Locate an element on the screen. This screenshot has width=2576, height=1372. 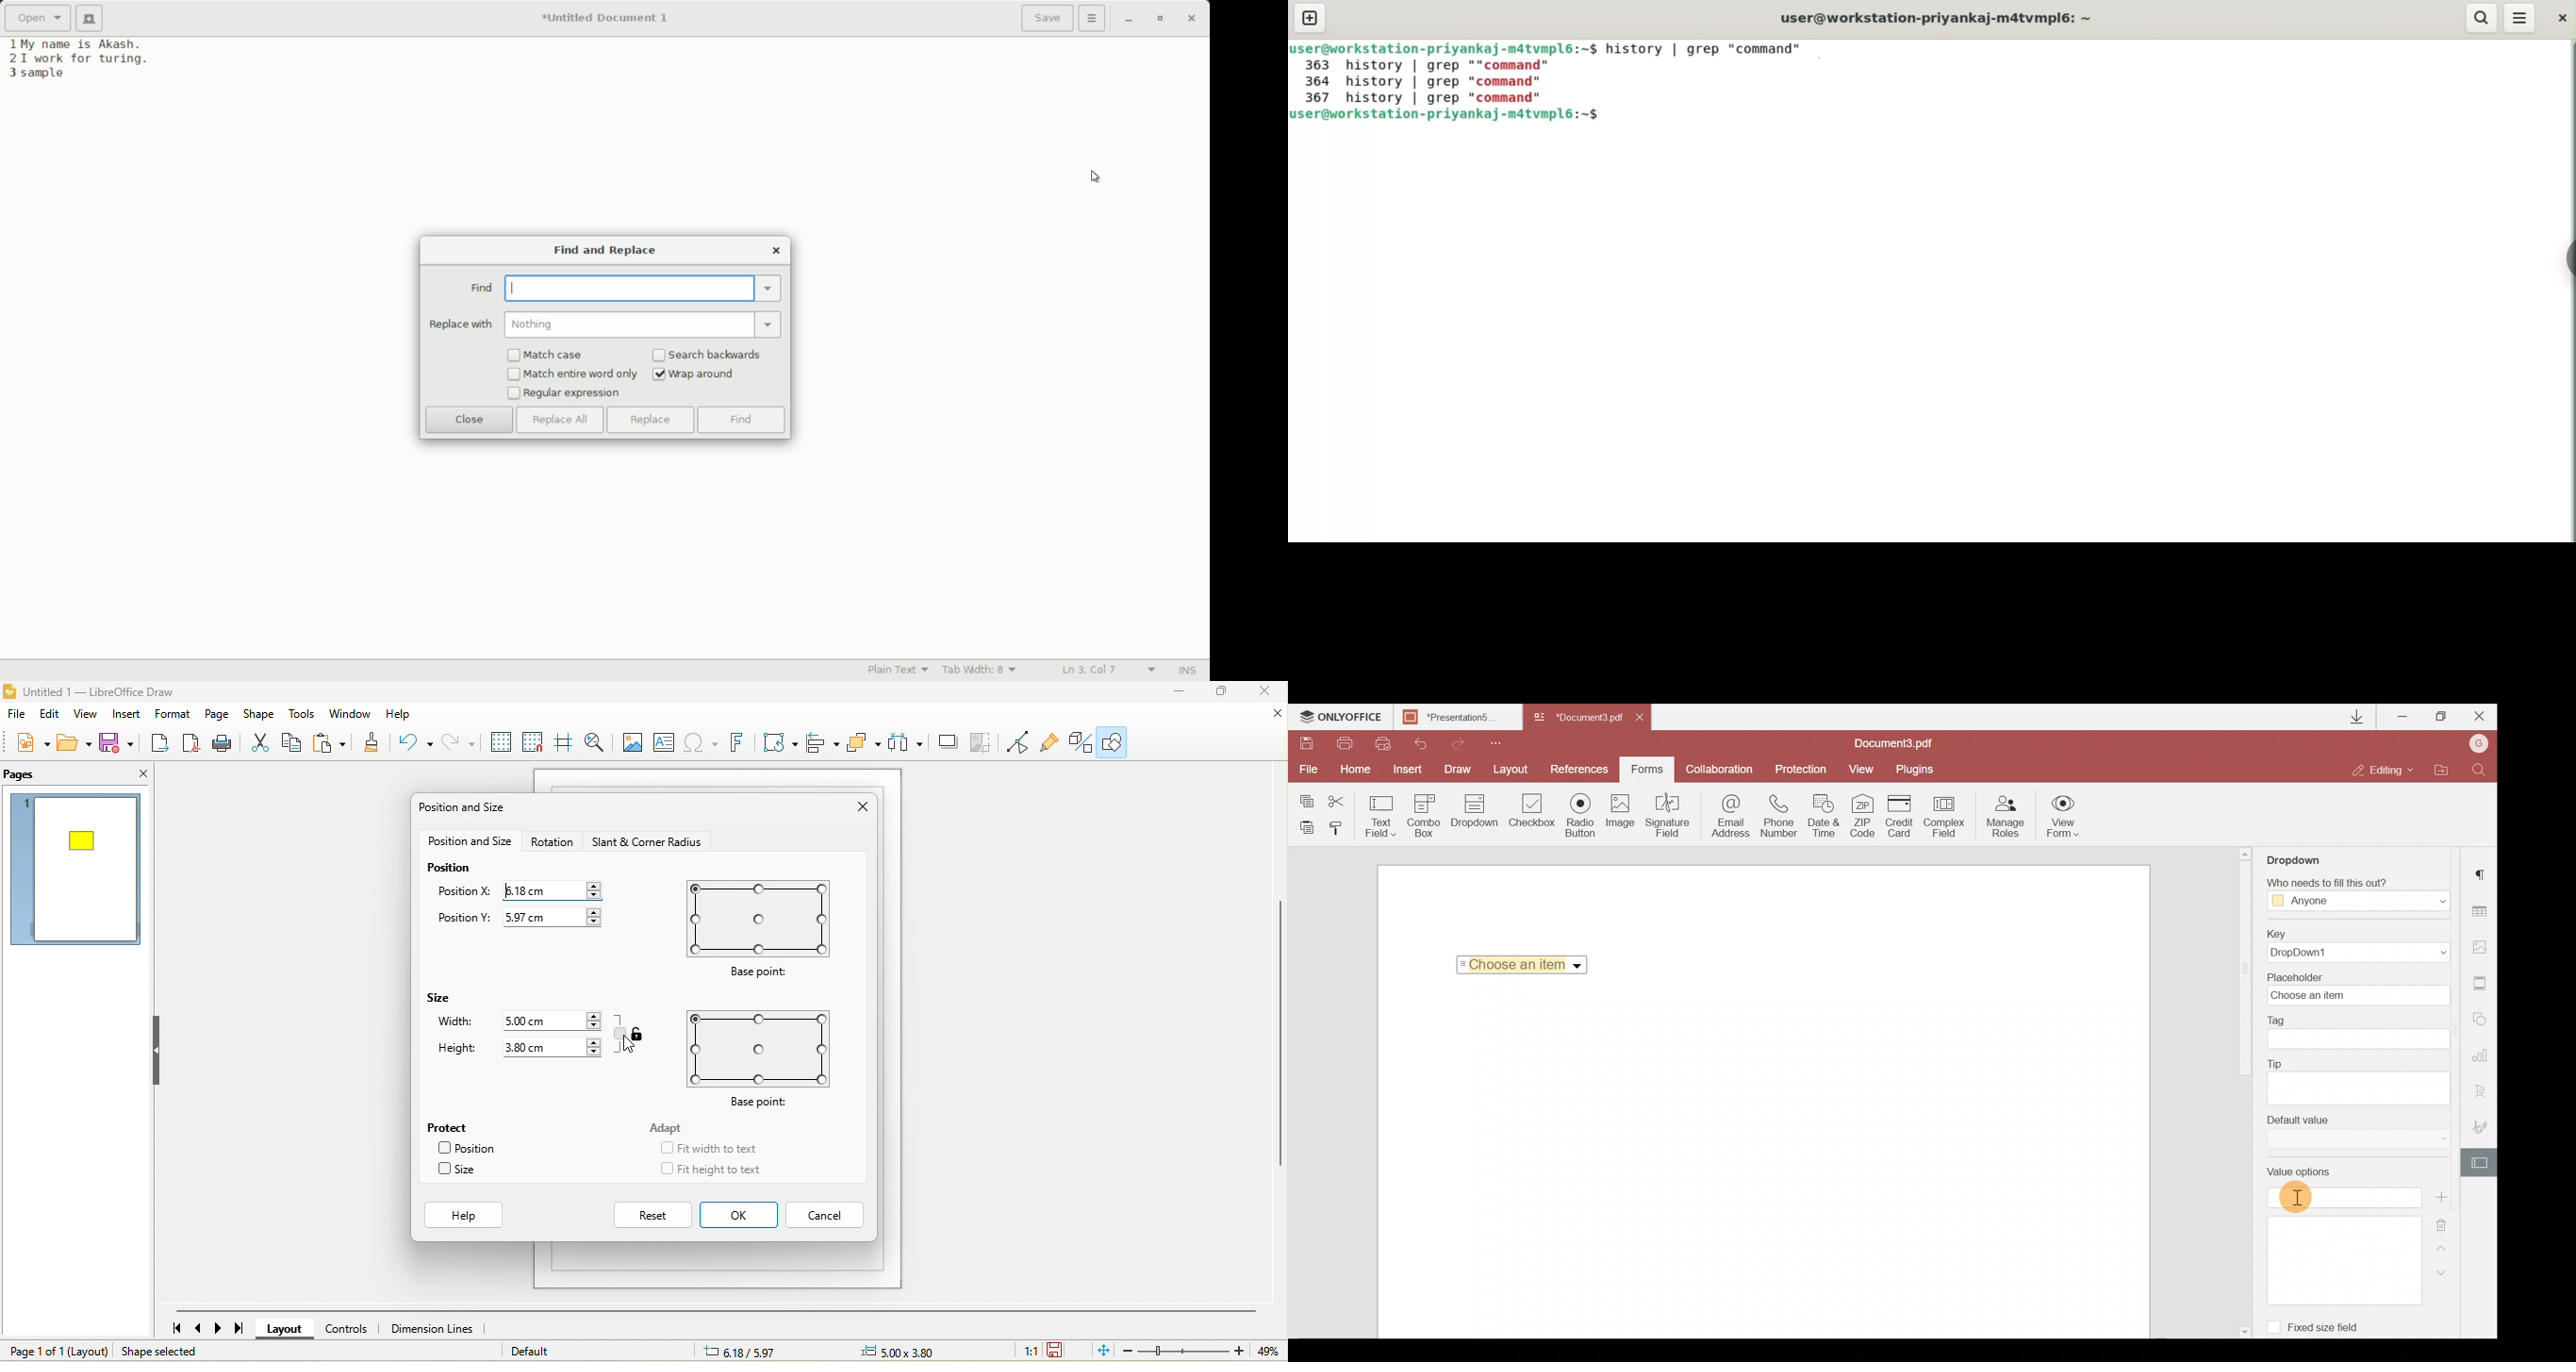
size is located at coordinates (451, 1002).